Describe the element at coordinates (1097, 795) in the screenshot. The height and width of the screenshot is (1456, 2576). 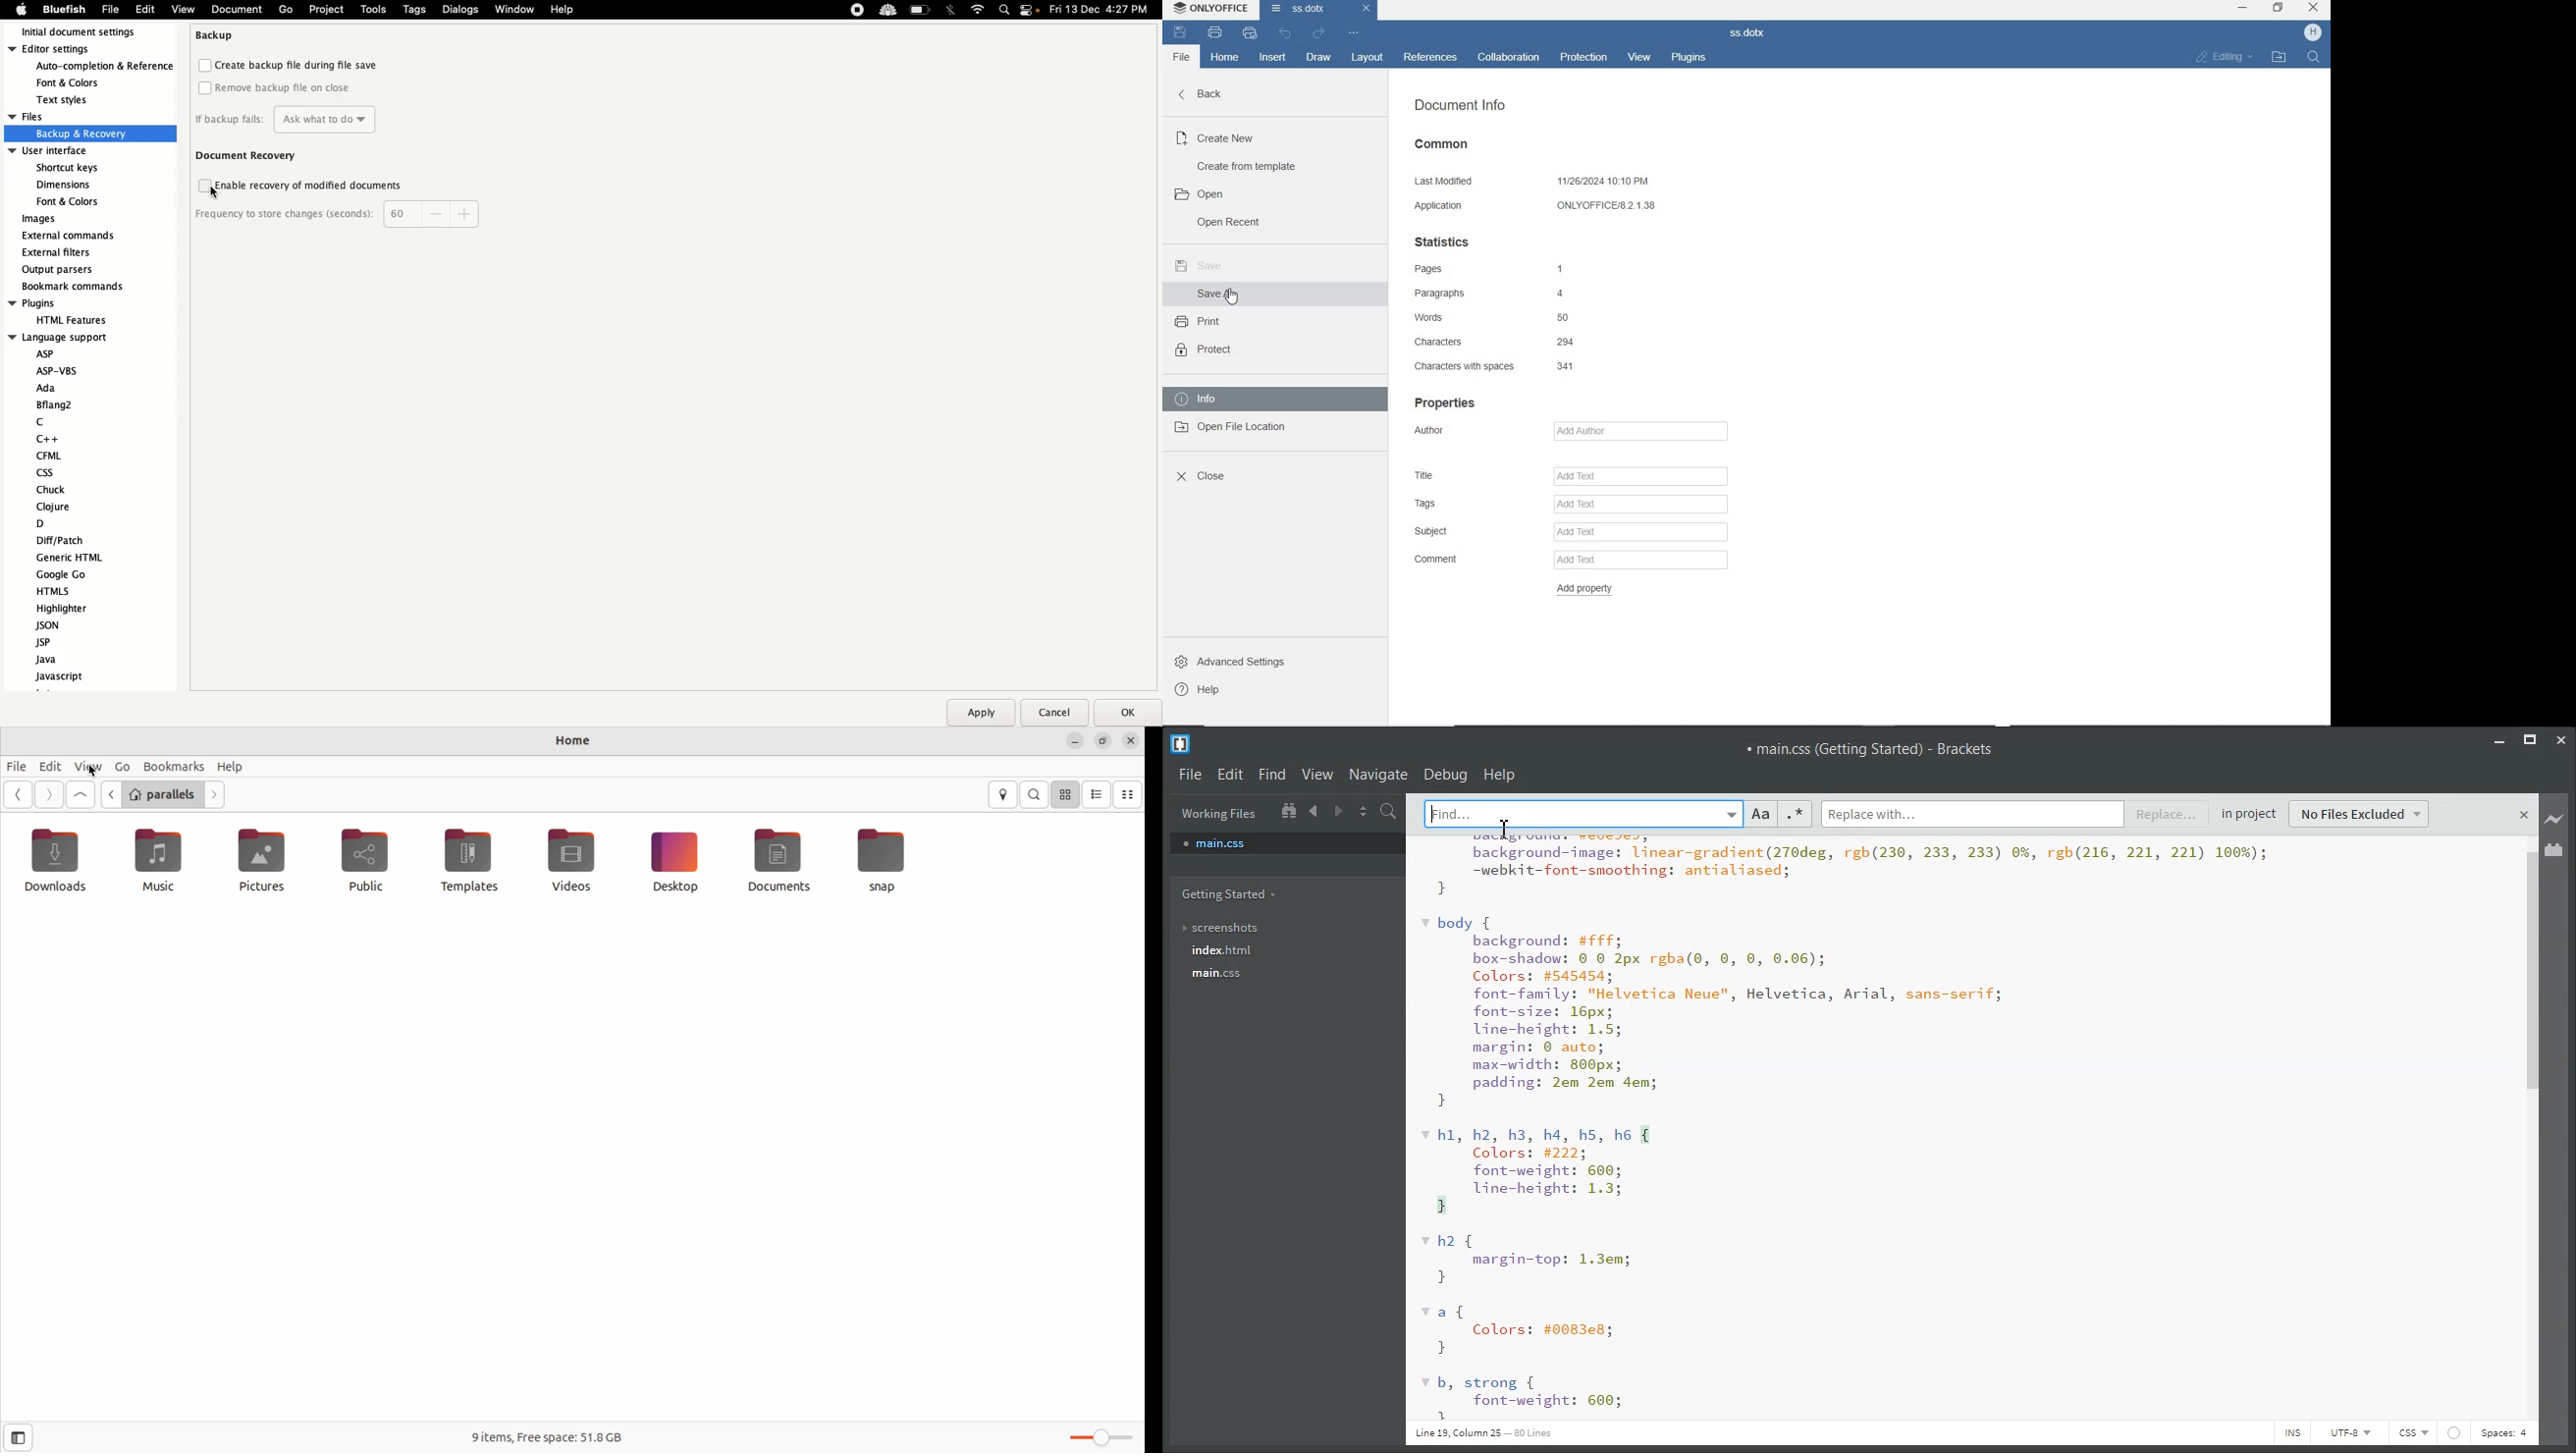
I see `list view` at that location.